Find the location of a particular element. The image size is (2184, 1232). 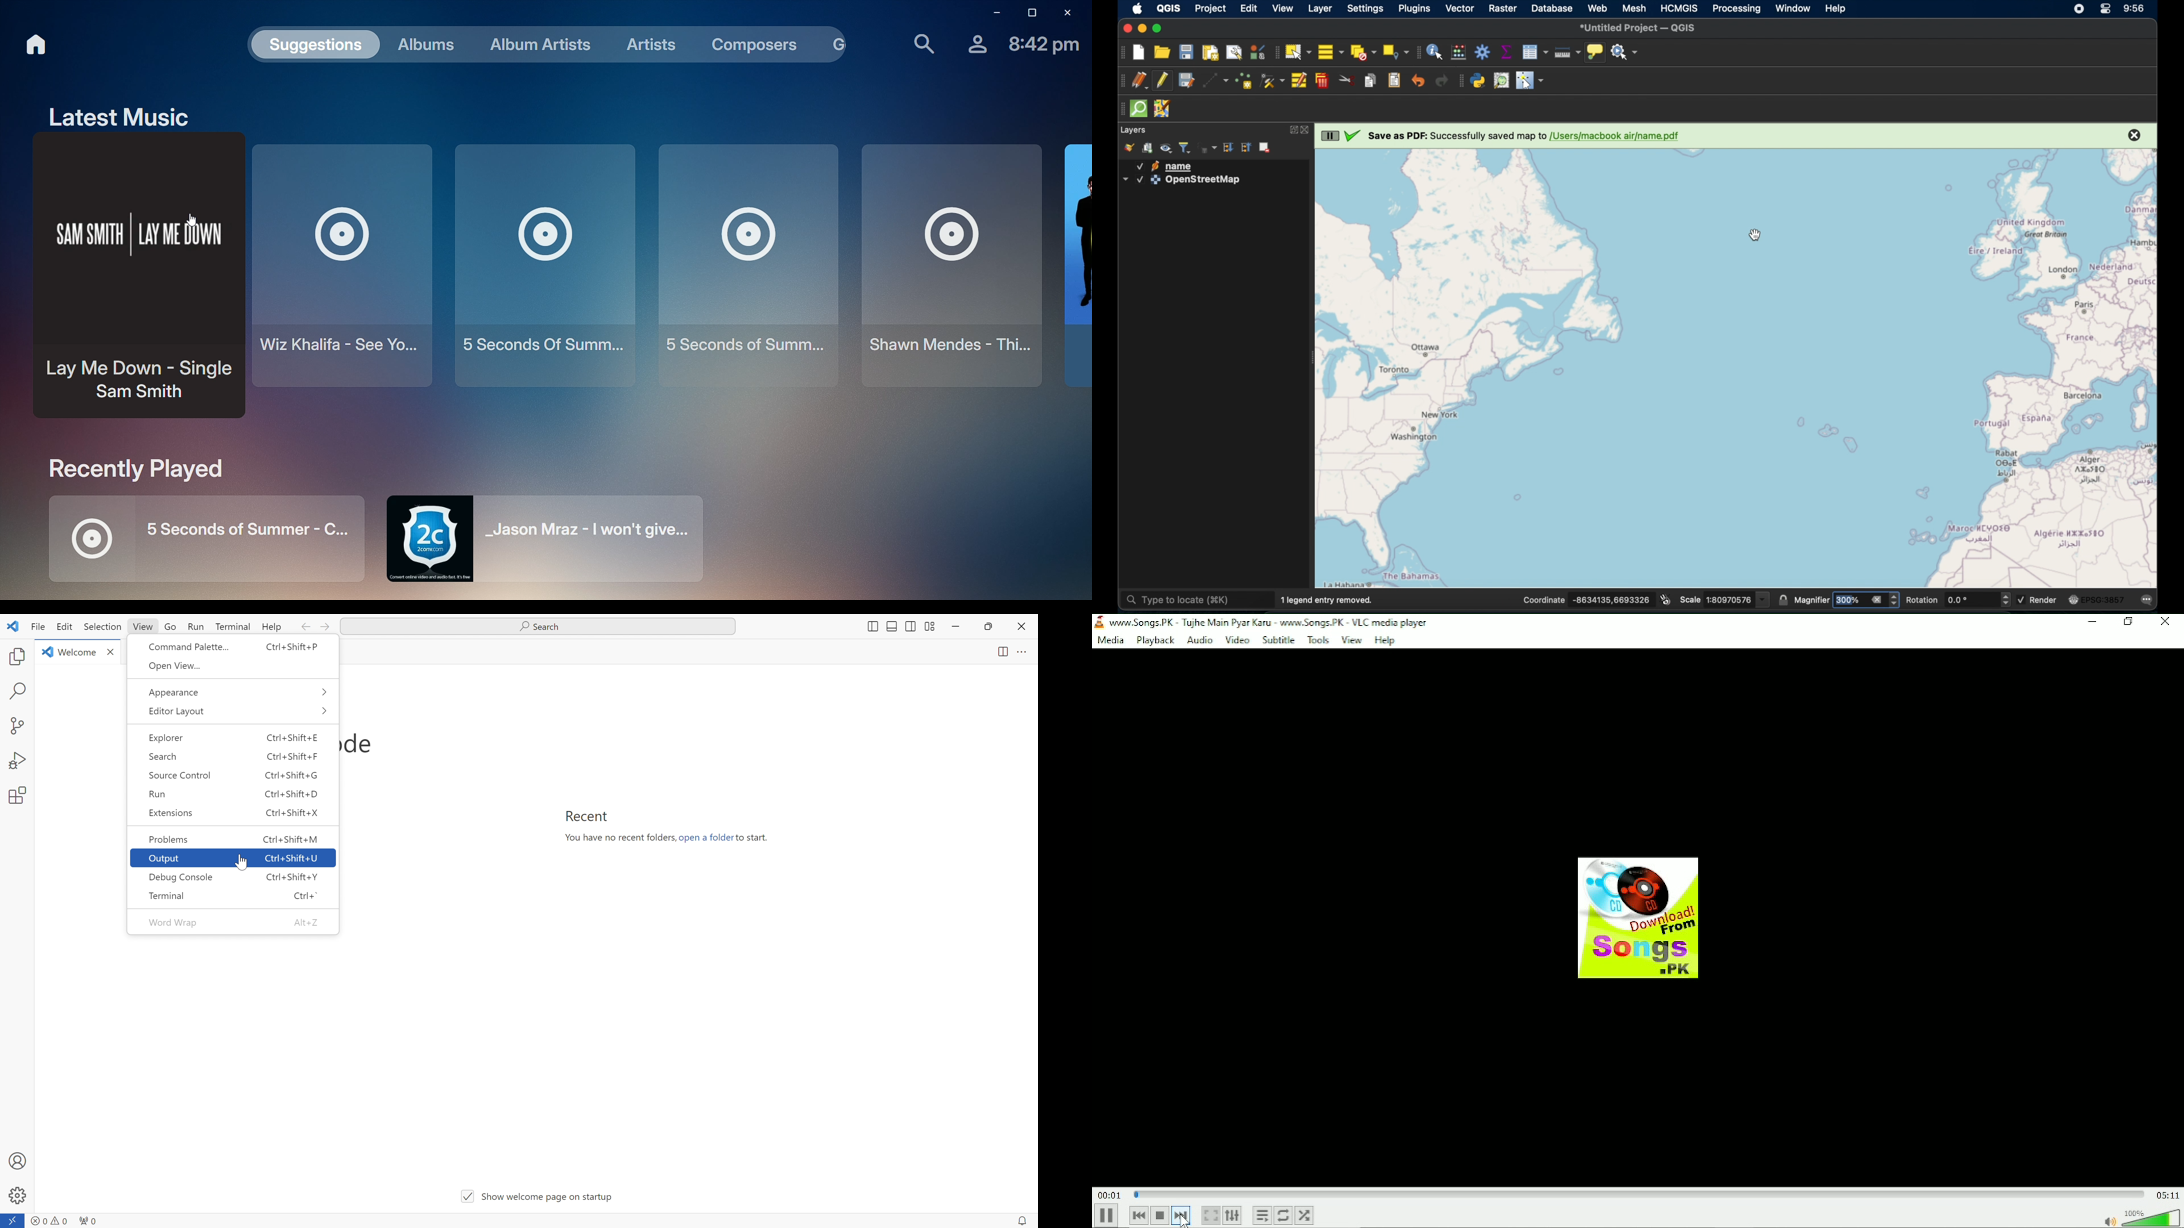

Jason Mraz is located at coordinates (558, 539).